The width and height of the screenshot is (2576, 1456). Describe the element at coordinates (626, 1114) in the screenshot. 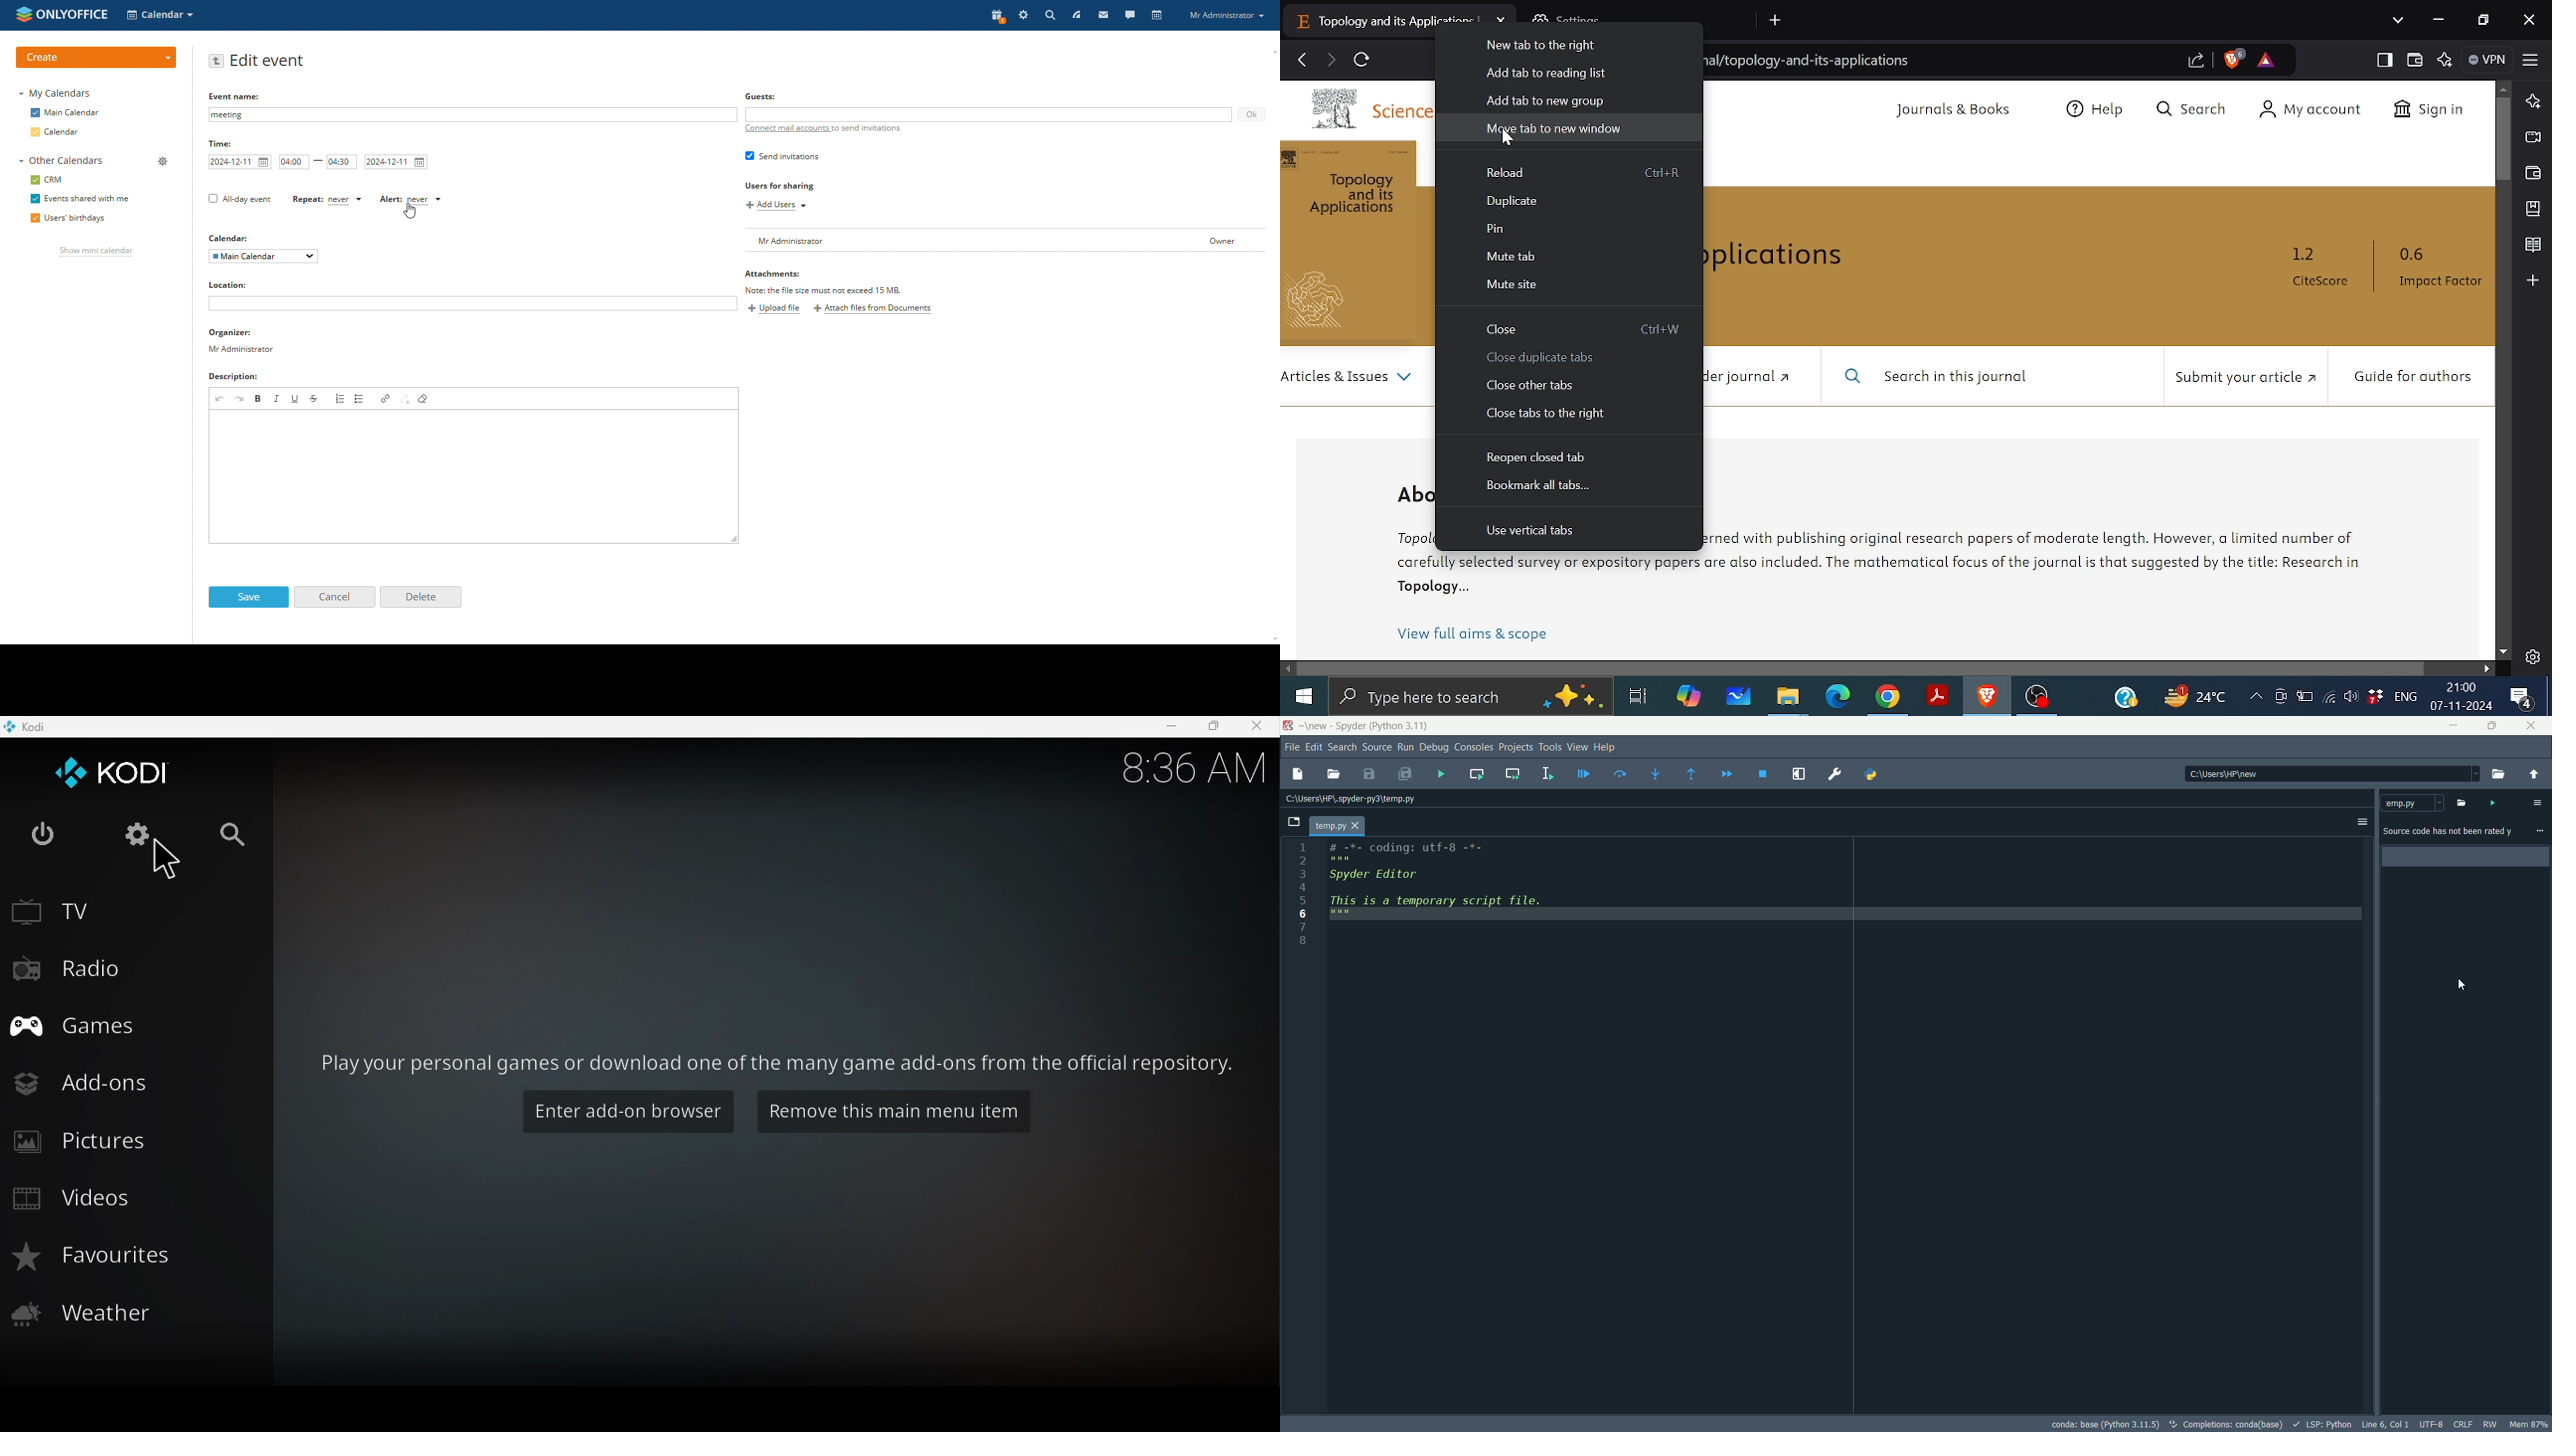

I see `Enter add-on browser` at that location.